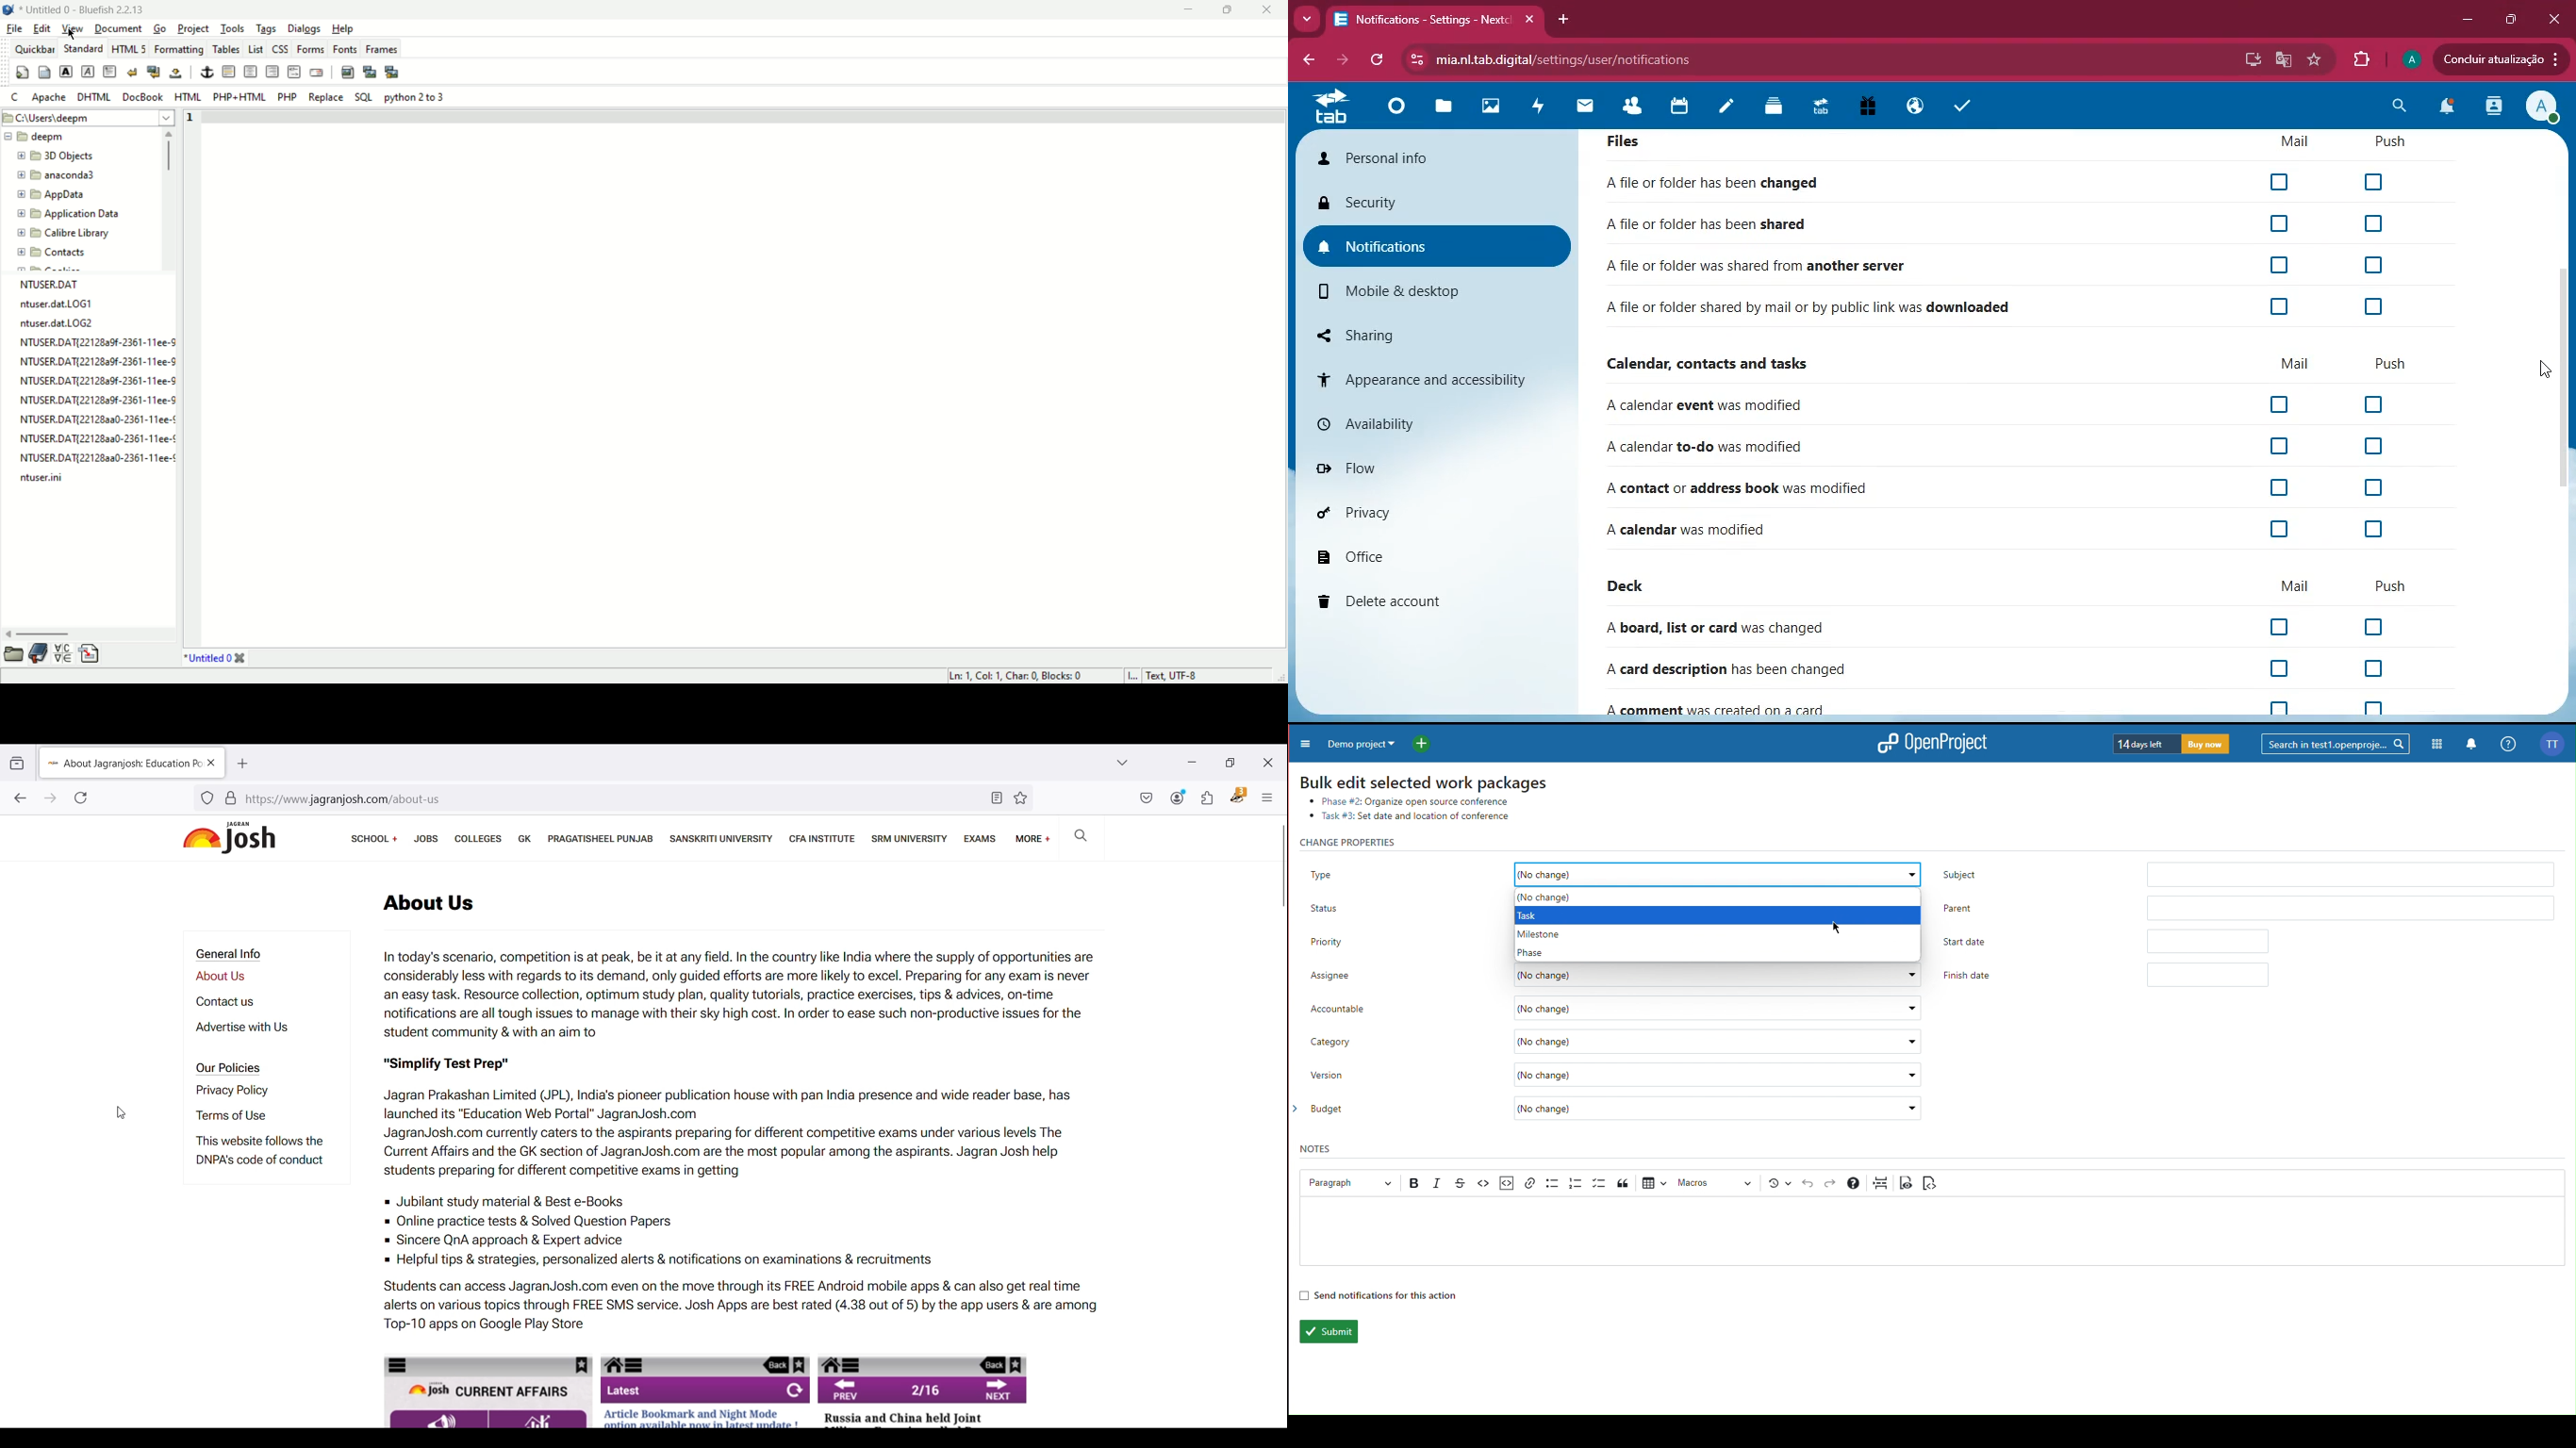 Image resolution: width=2576 pixels, height=1456 pixels. I want to click on desktop, so click(2250, 61).